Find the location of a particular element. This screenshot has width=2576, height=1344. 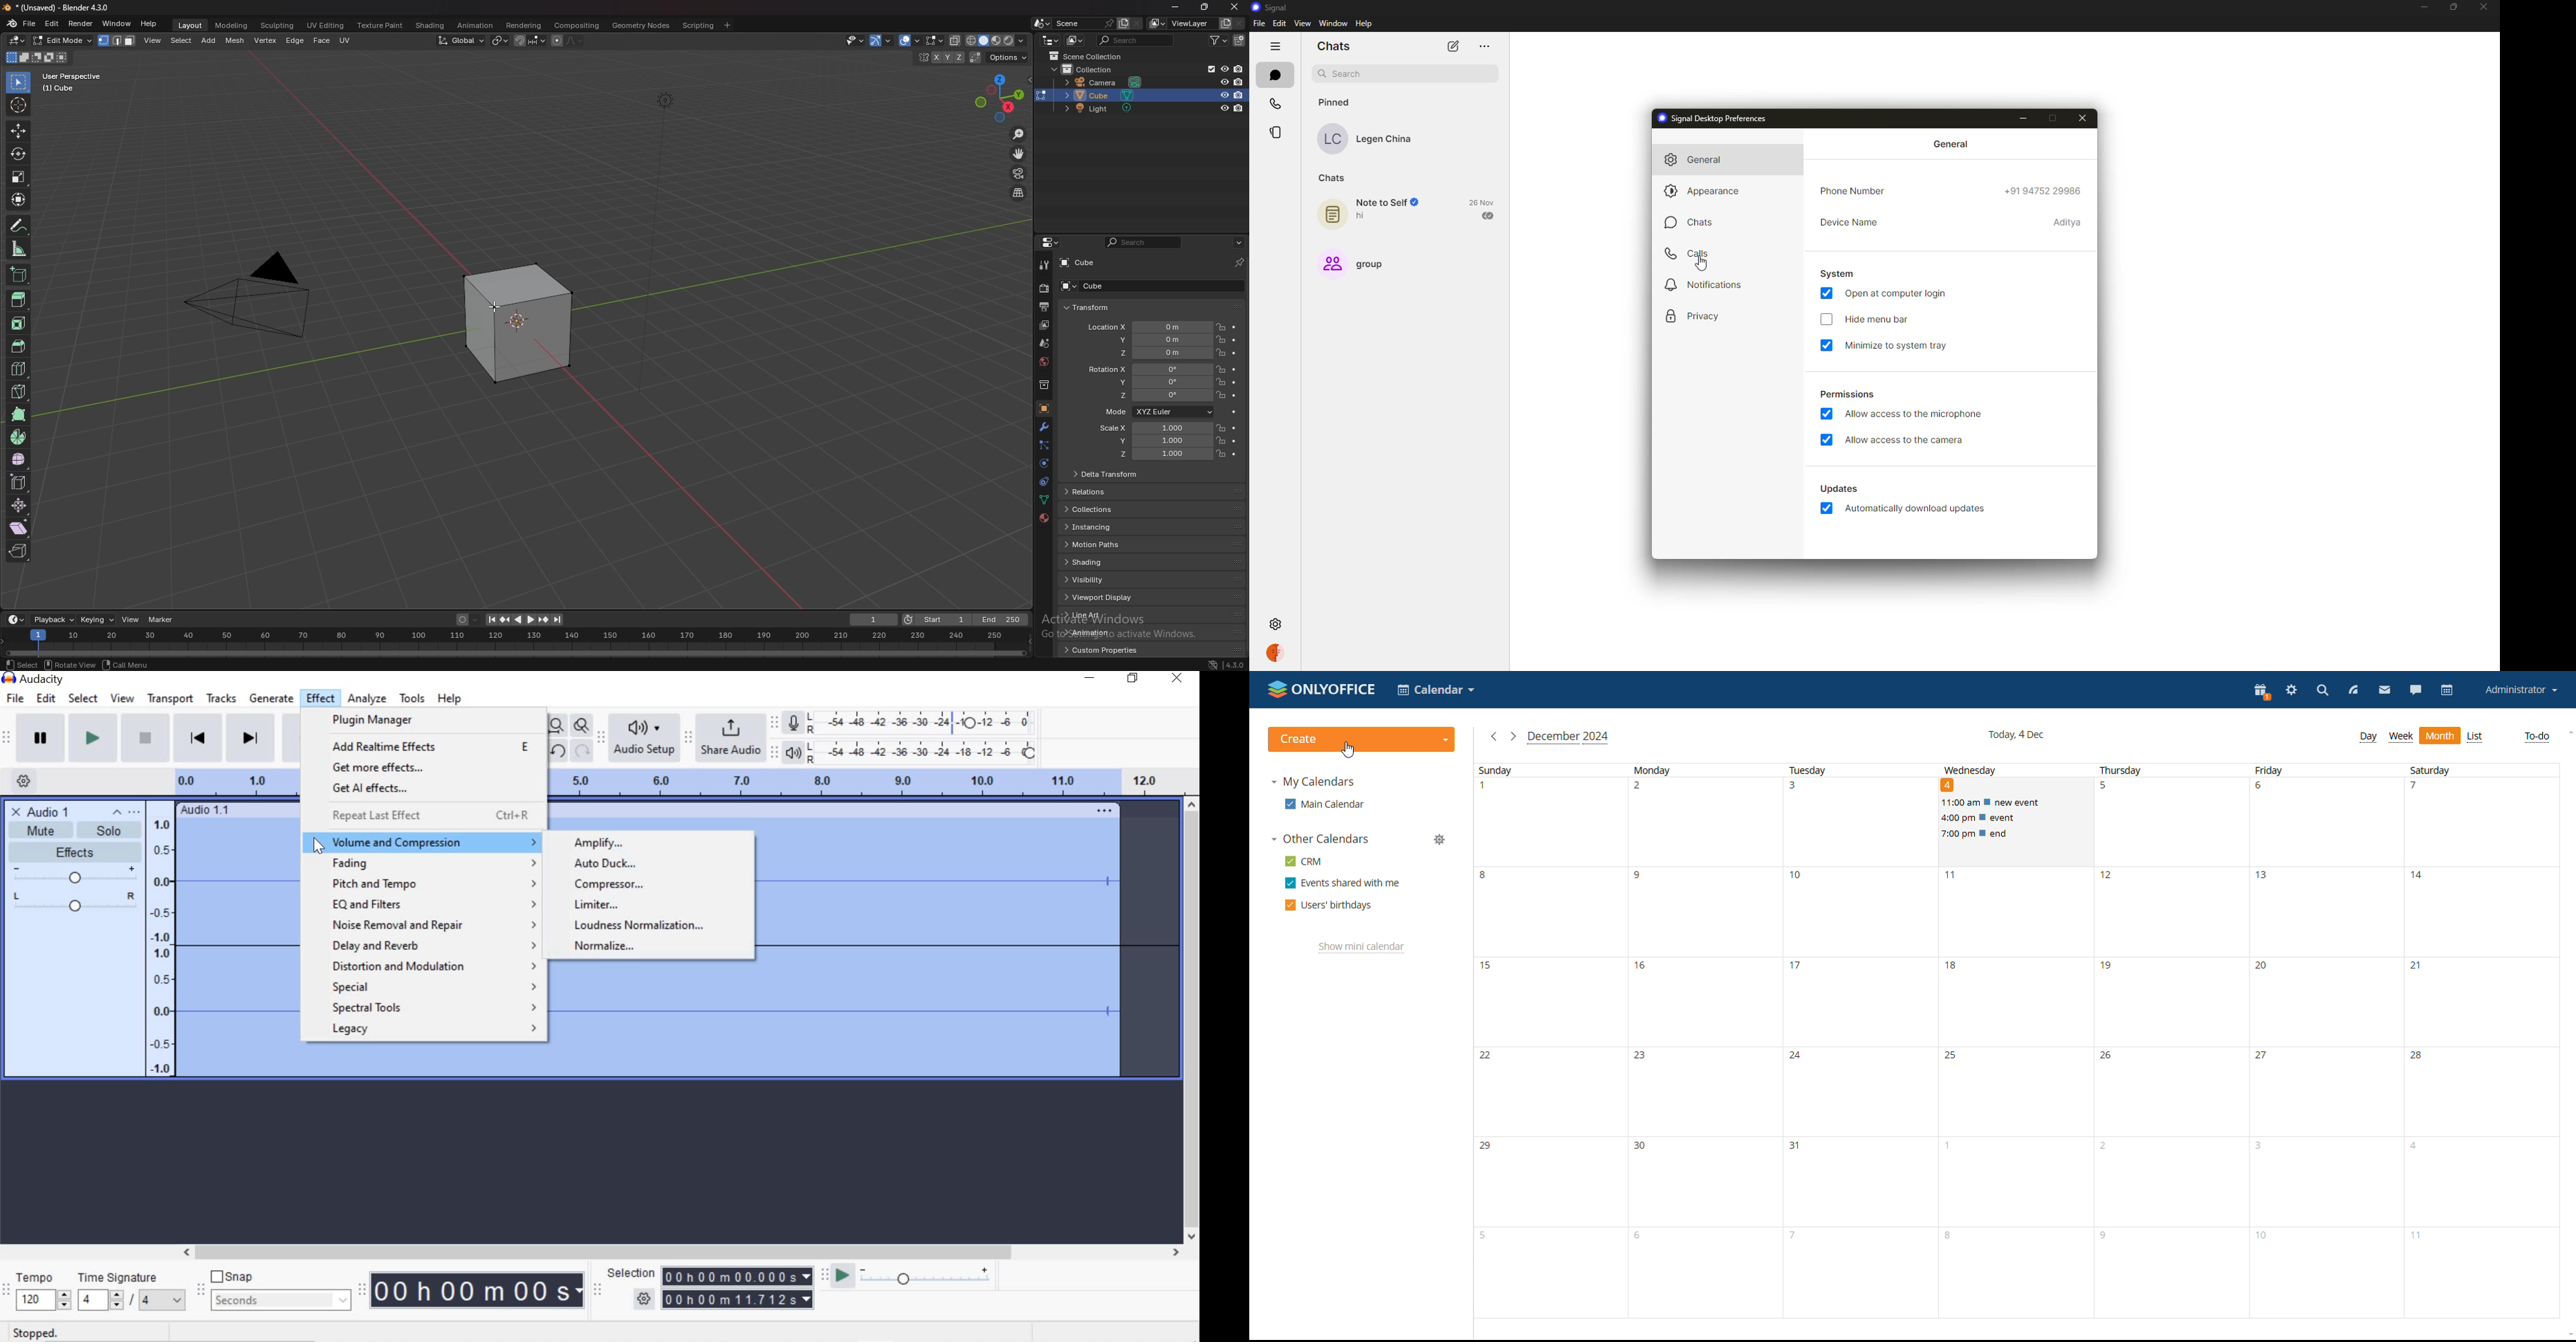

Audio setup toolbar is located at coordinates (601, 738).